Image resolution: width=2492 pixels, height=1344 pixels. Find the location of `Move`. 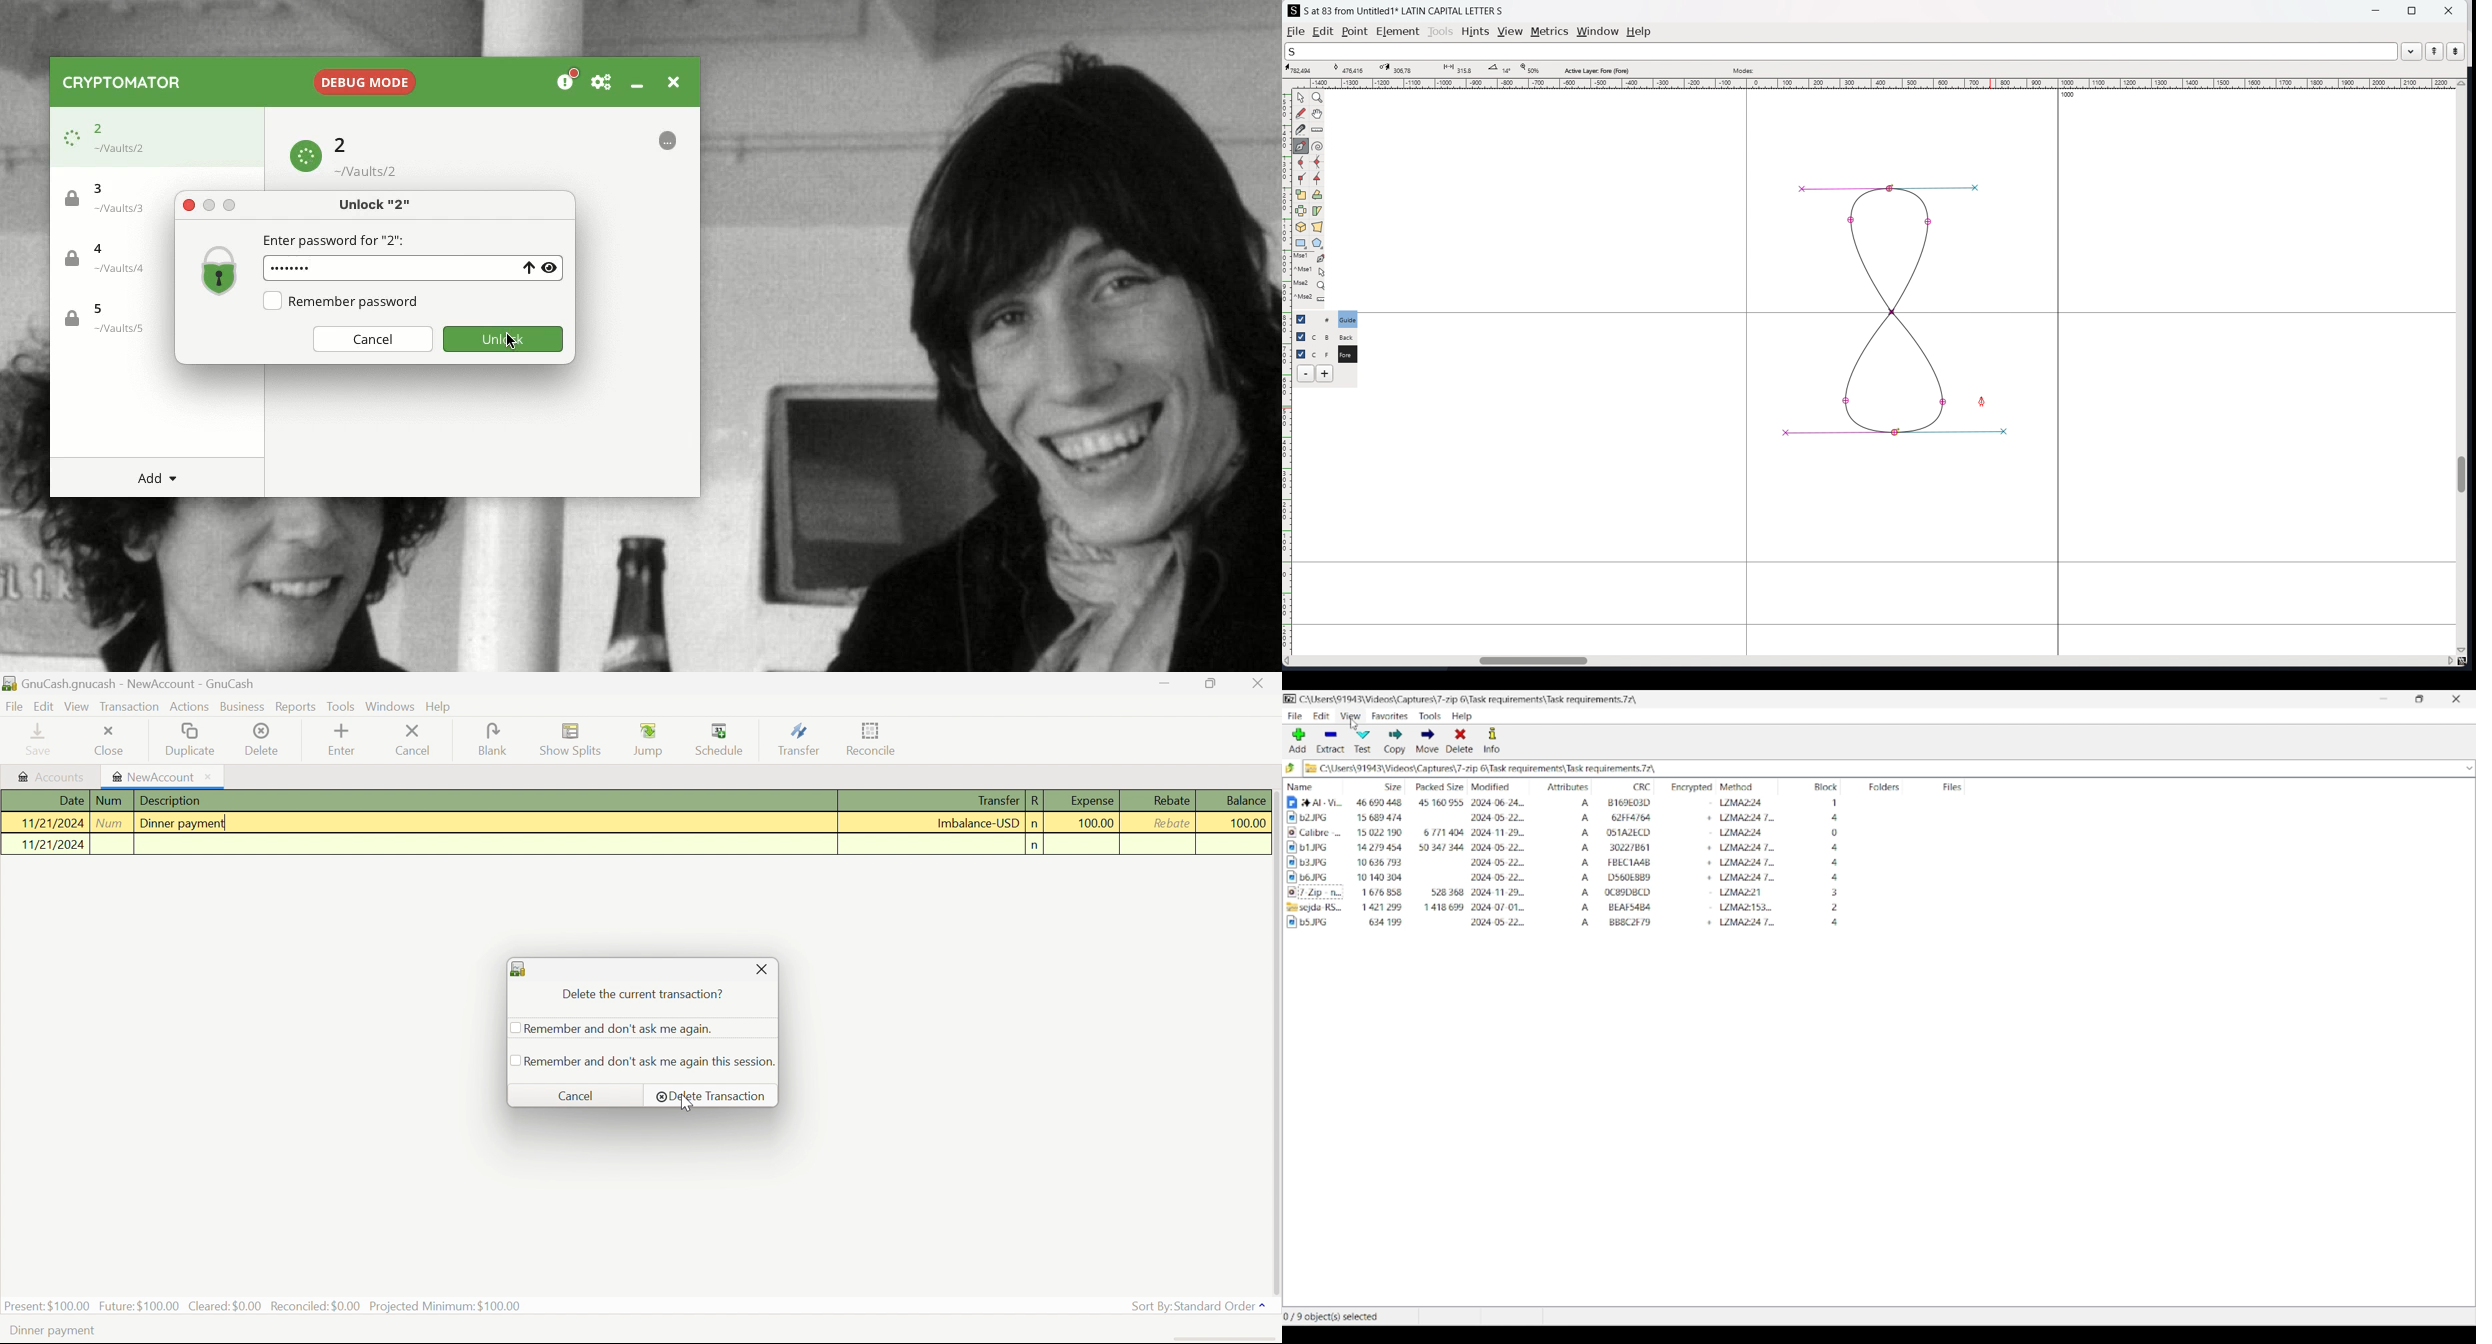

Move is located at coordinates (1428, 740).